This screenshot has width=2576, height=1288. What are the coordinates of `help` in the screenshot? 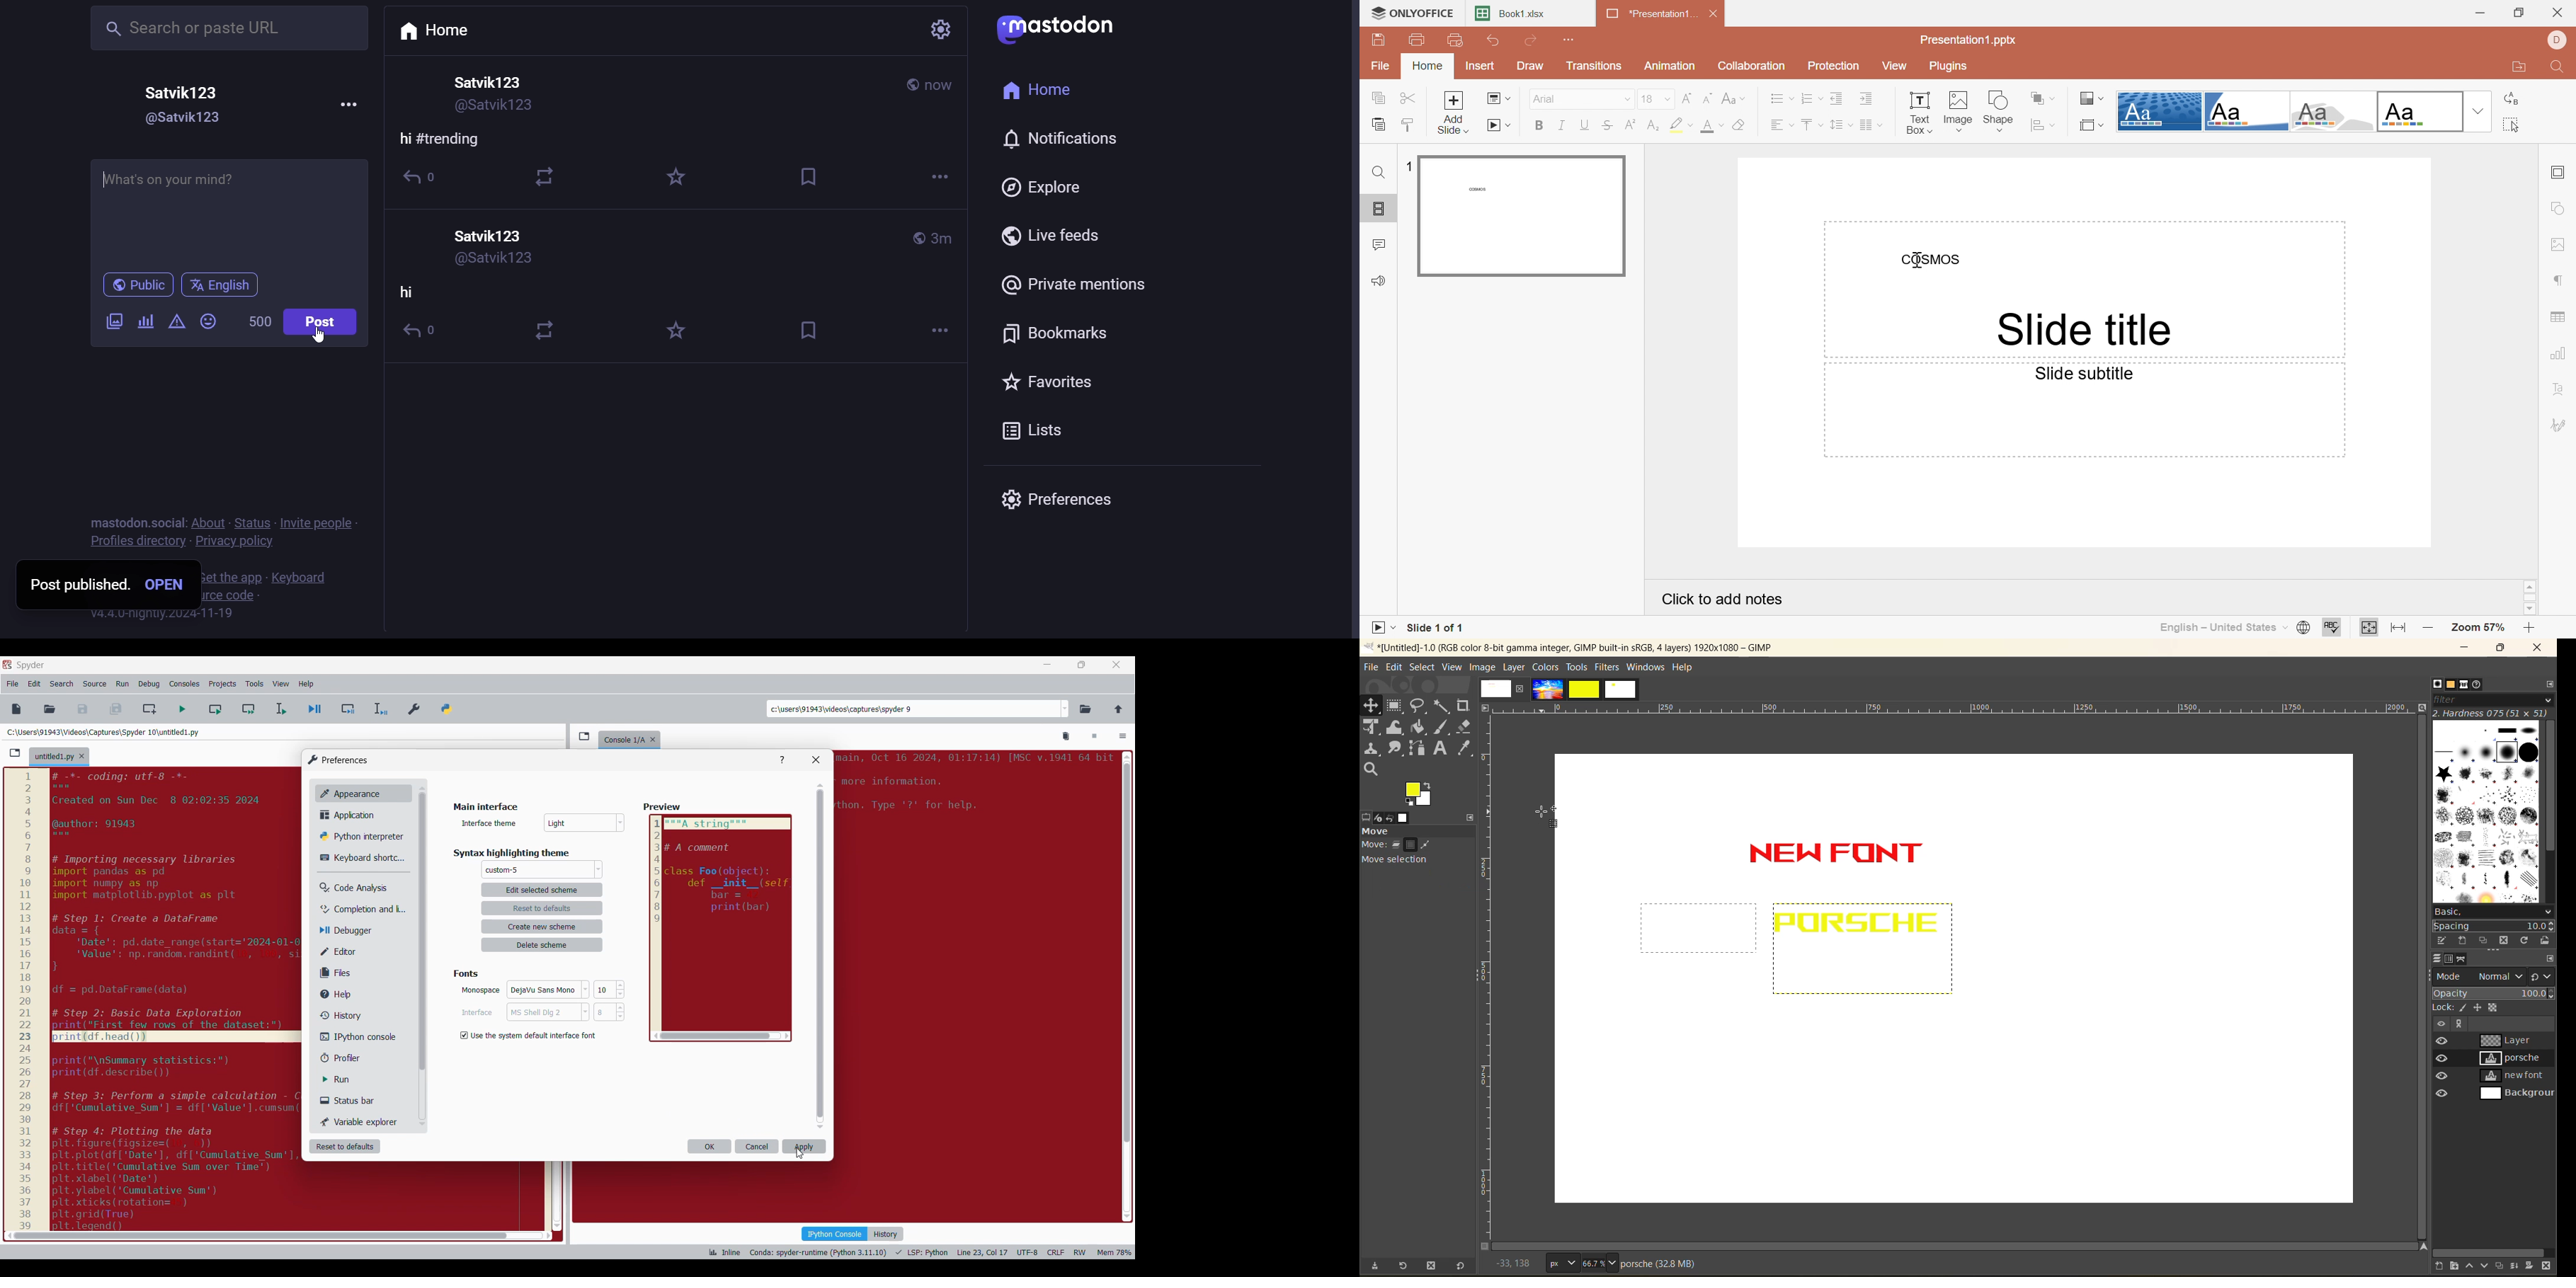 It's located at (1681, 668).